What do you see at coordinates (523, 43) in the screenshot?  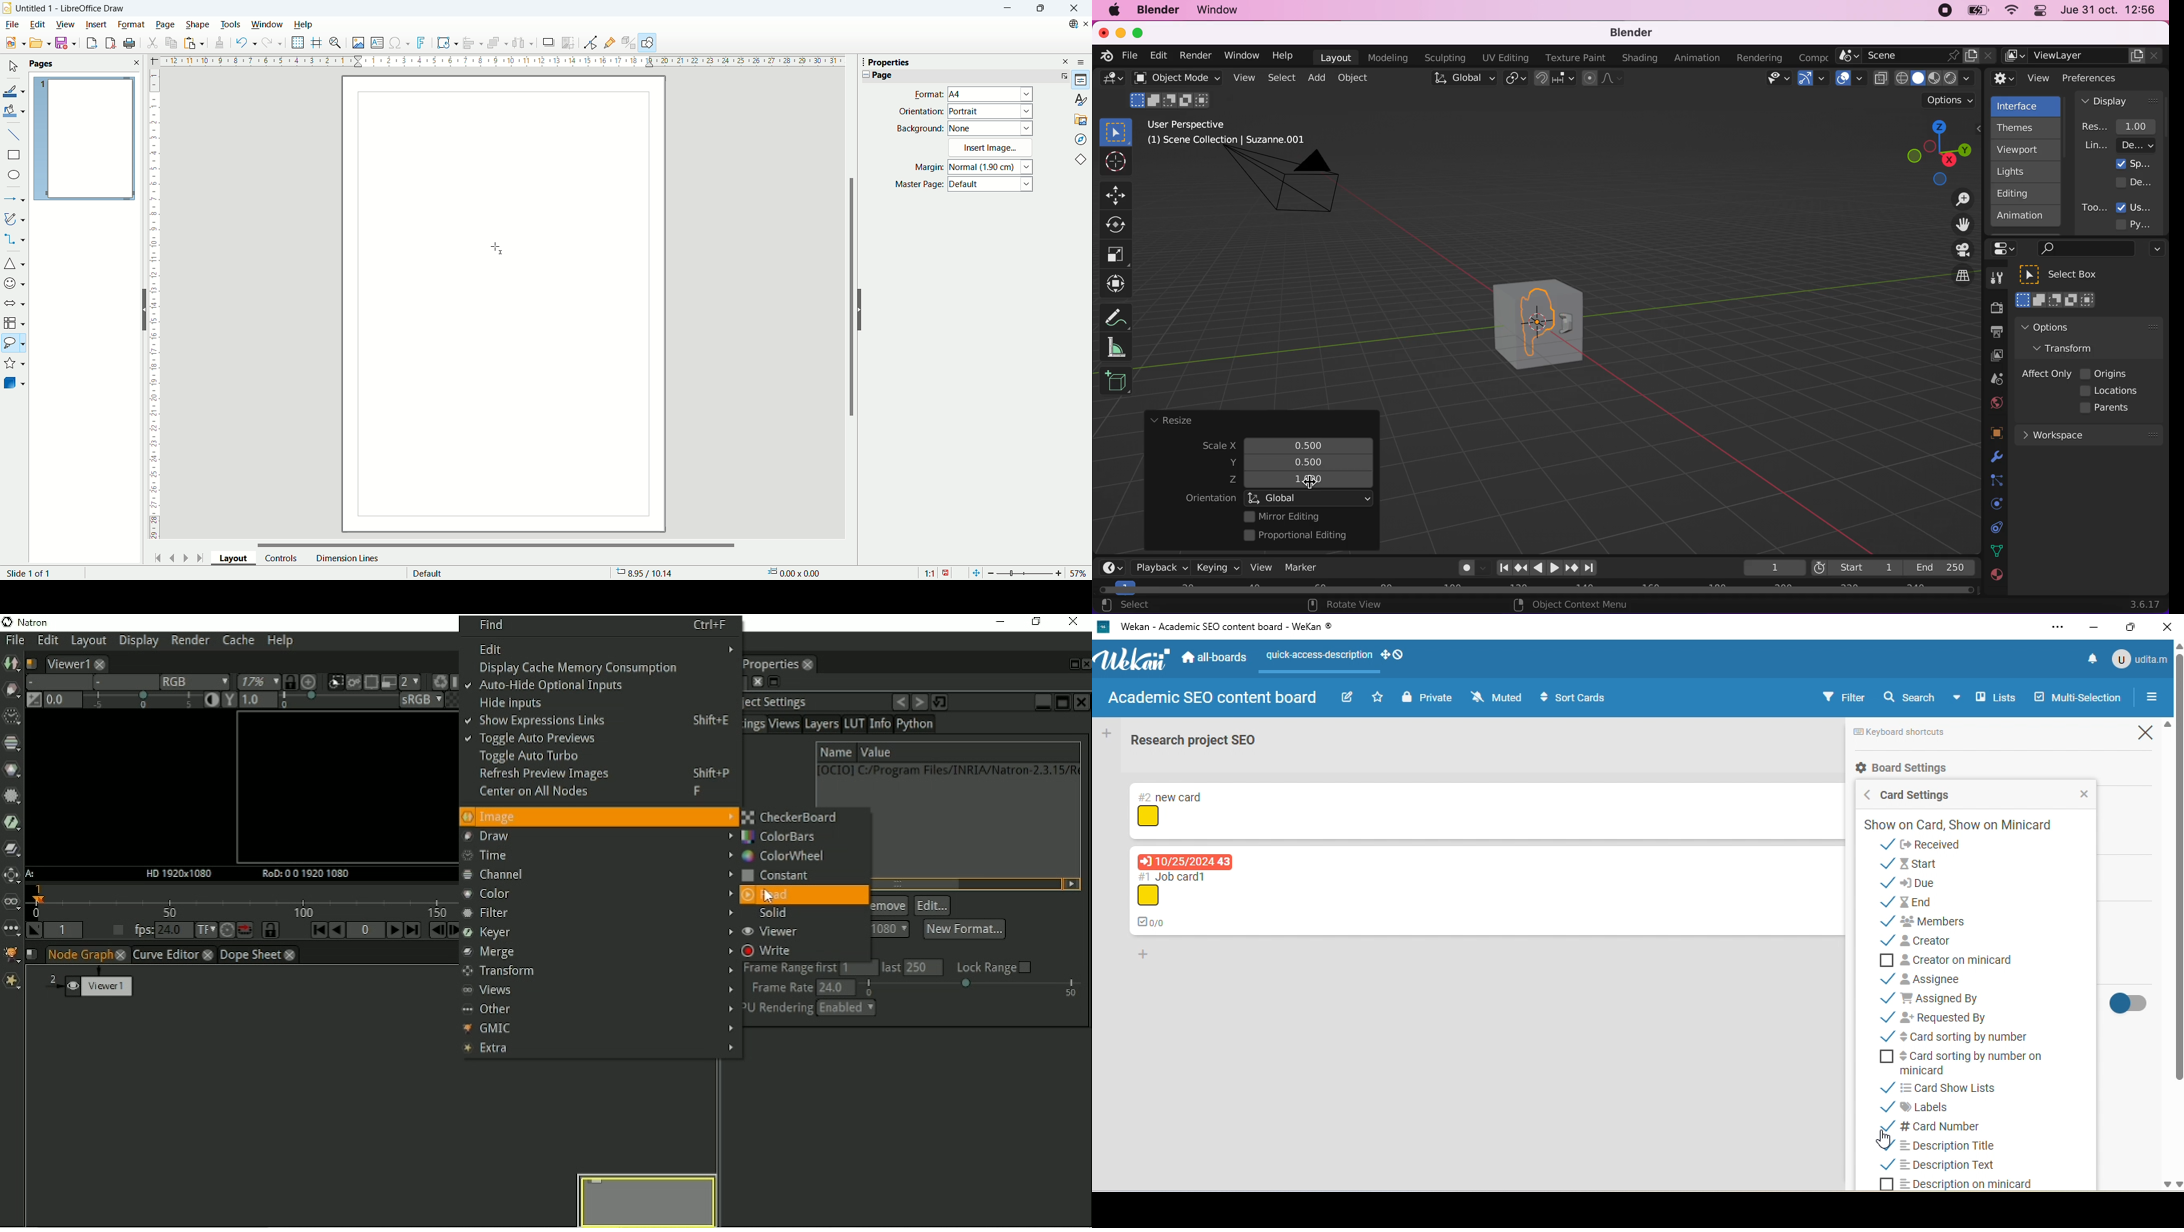 I see `select atleast three objects to distribute` at bounding box center [523, 43].